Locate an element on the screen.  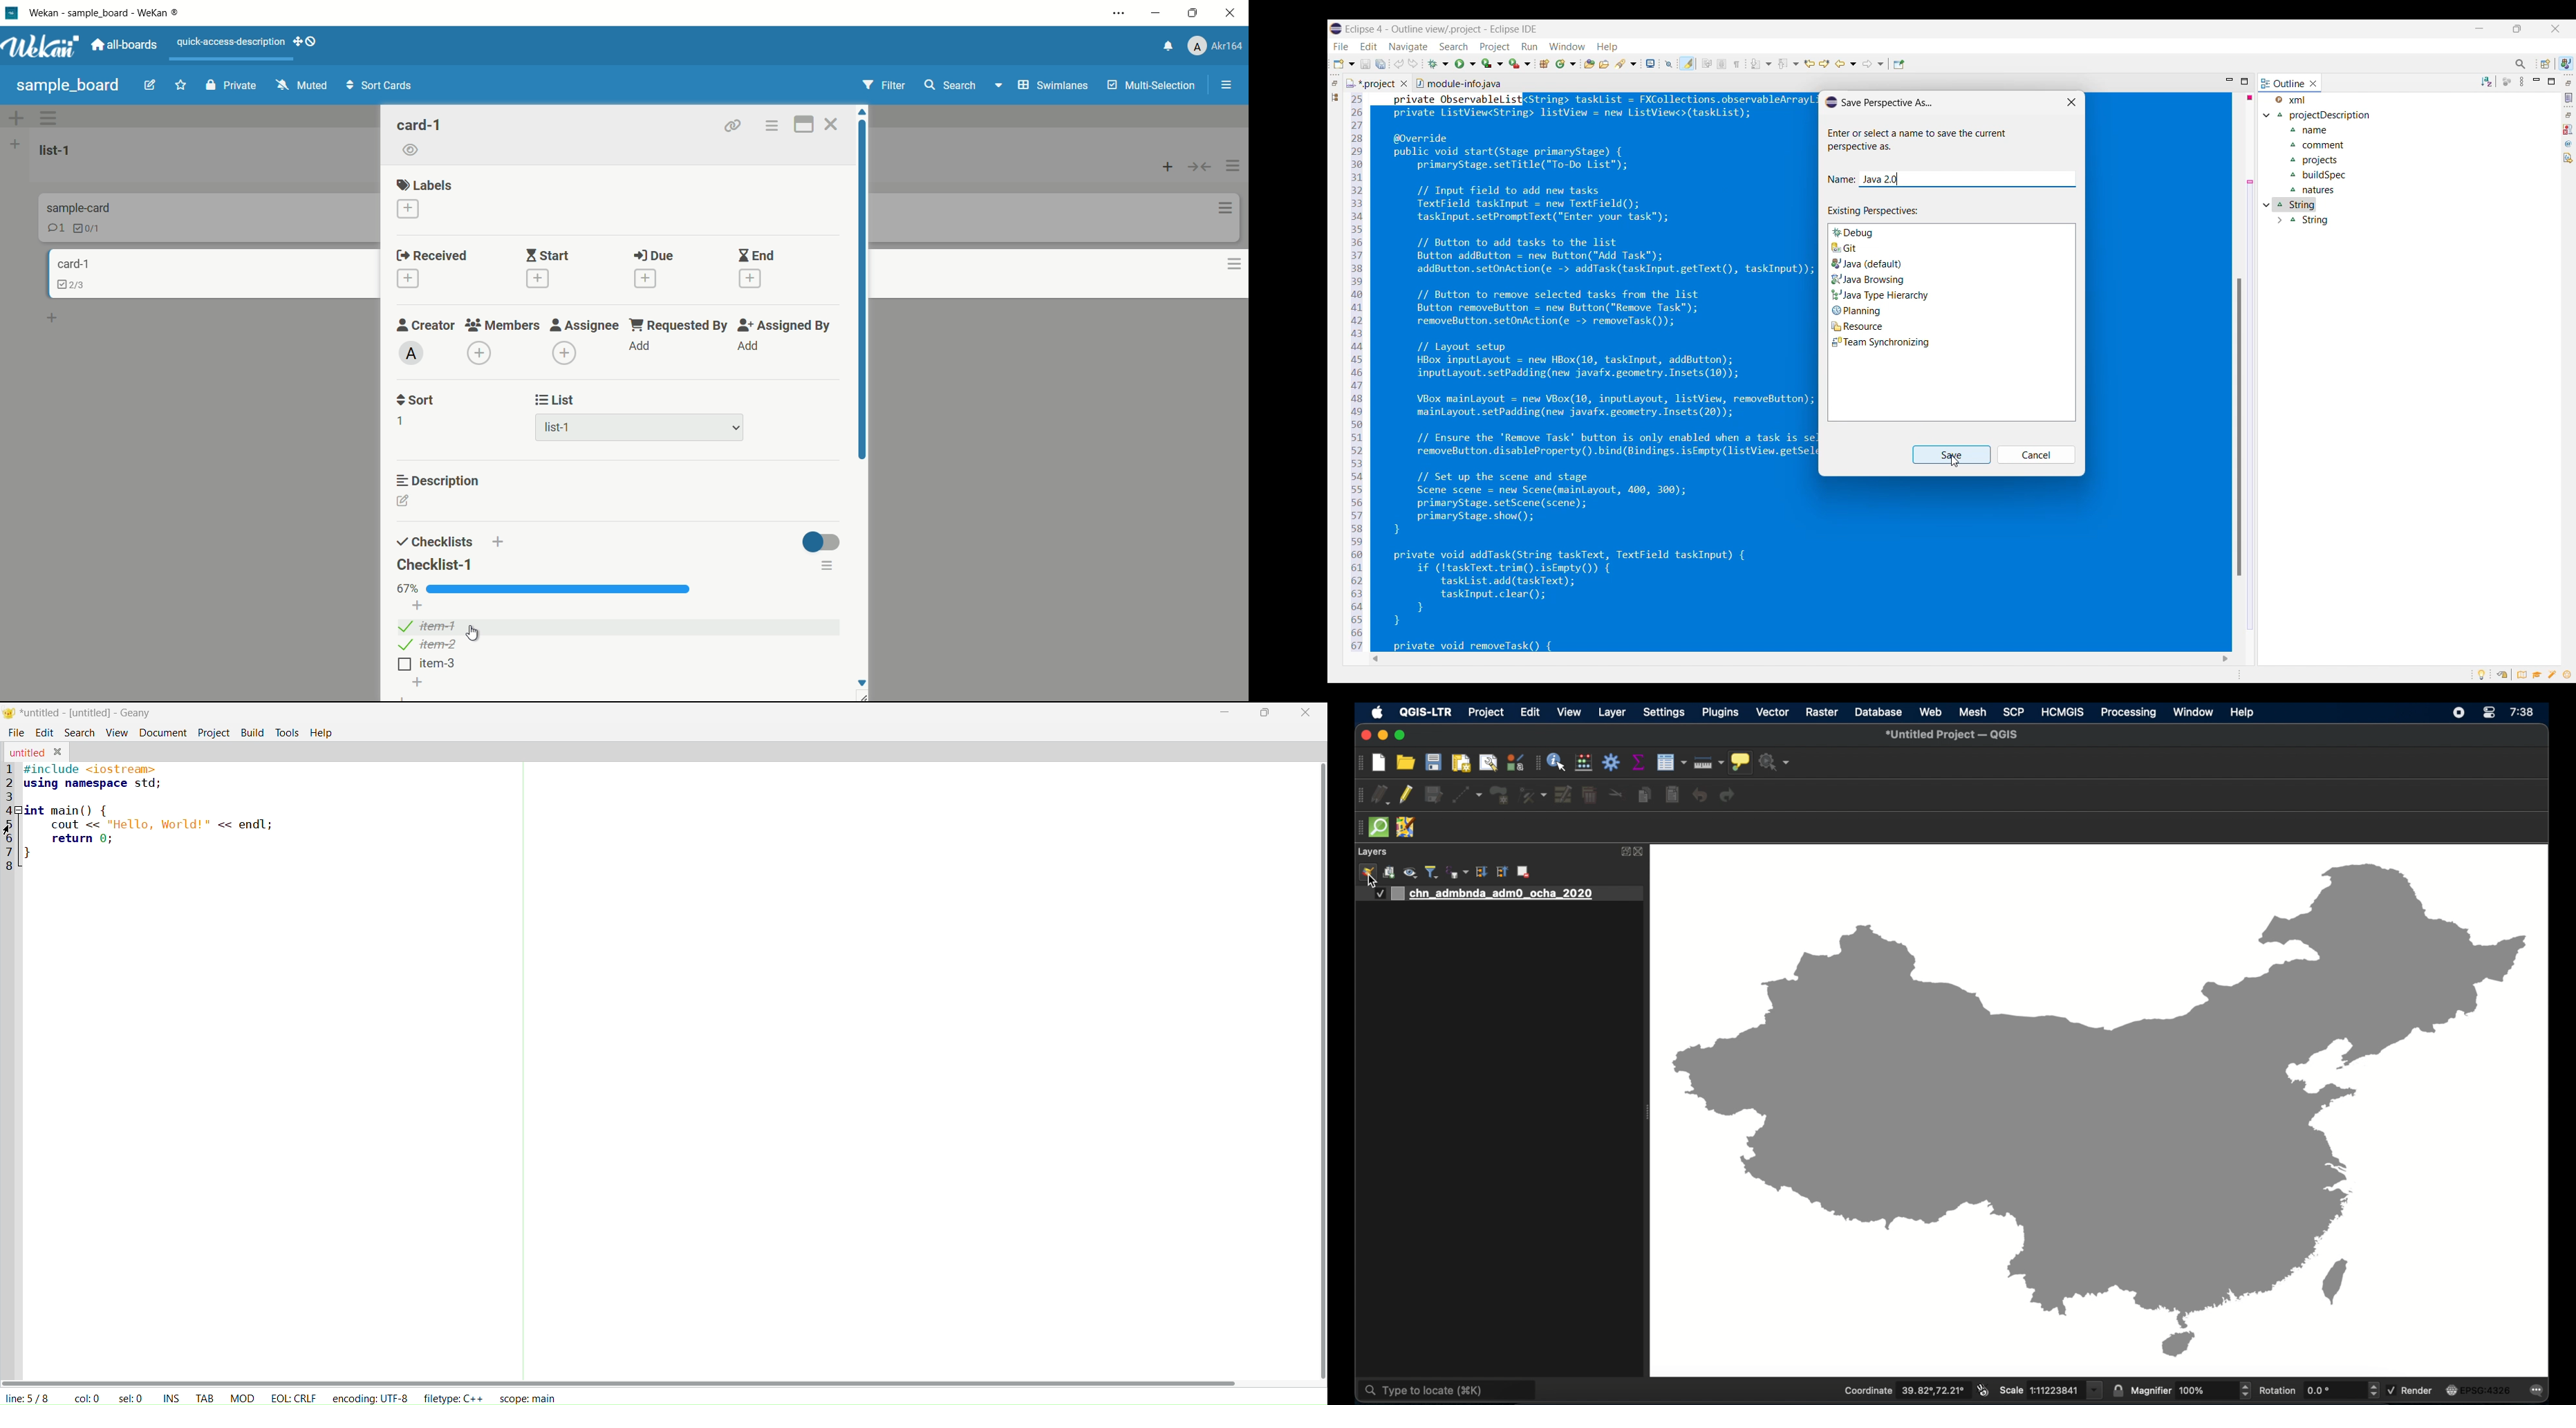
open attribute table is located at coordinates (1671, 762).